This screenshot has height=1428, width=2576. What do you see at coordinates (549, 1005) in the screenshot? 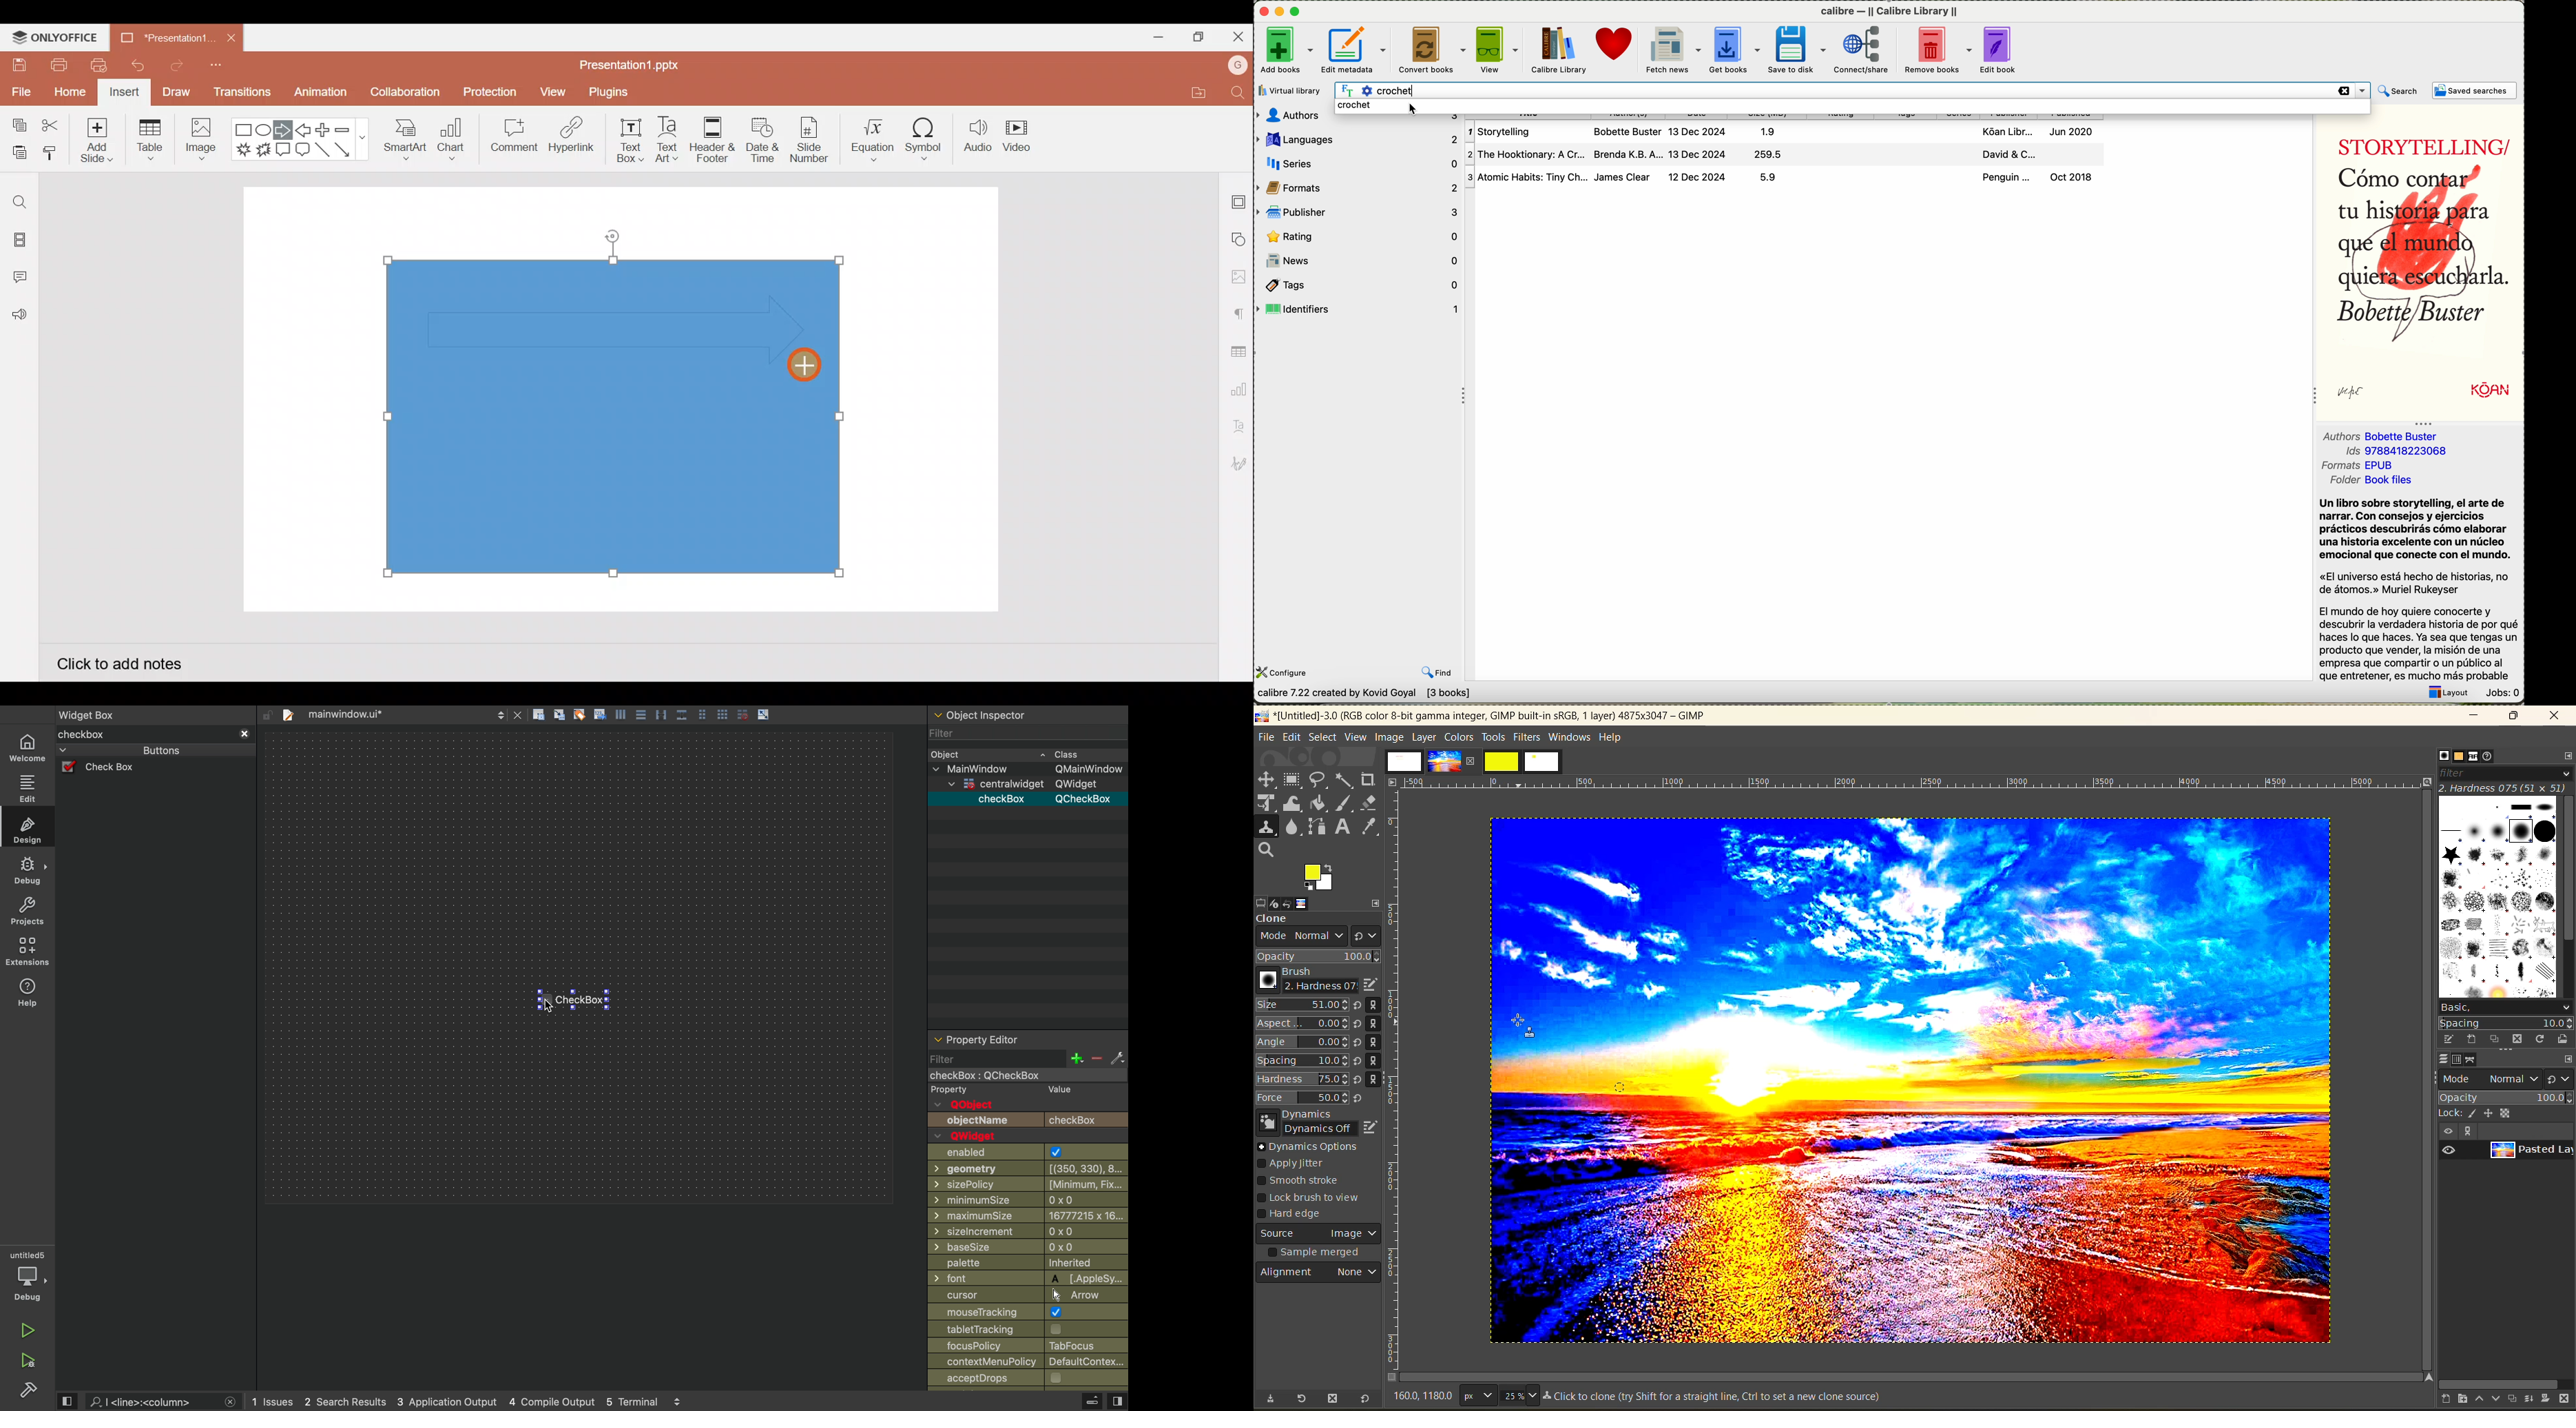
I see `cursor` at bounding box center [549, 1005].